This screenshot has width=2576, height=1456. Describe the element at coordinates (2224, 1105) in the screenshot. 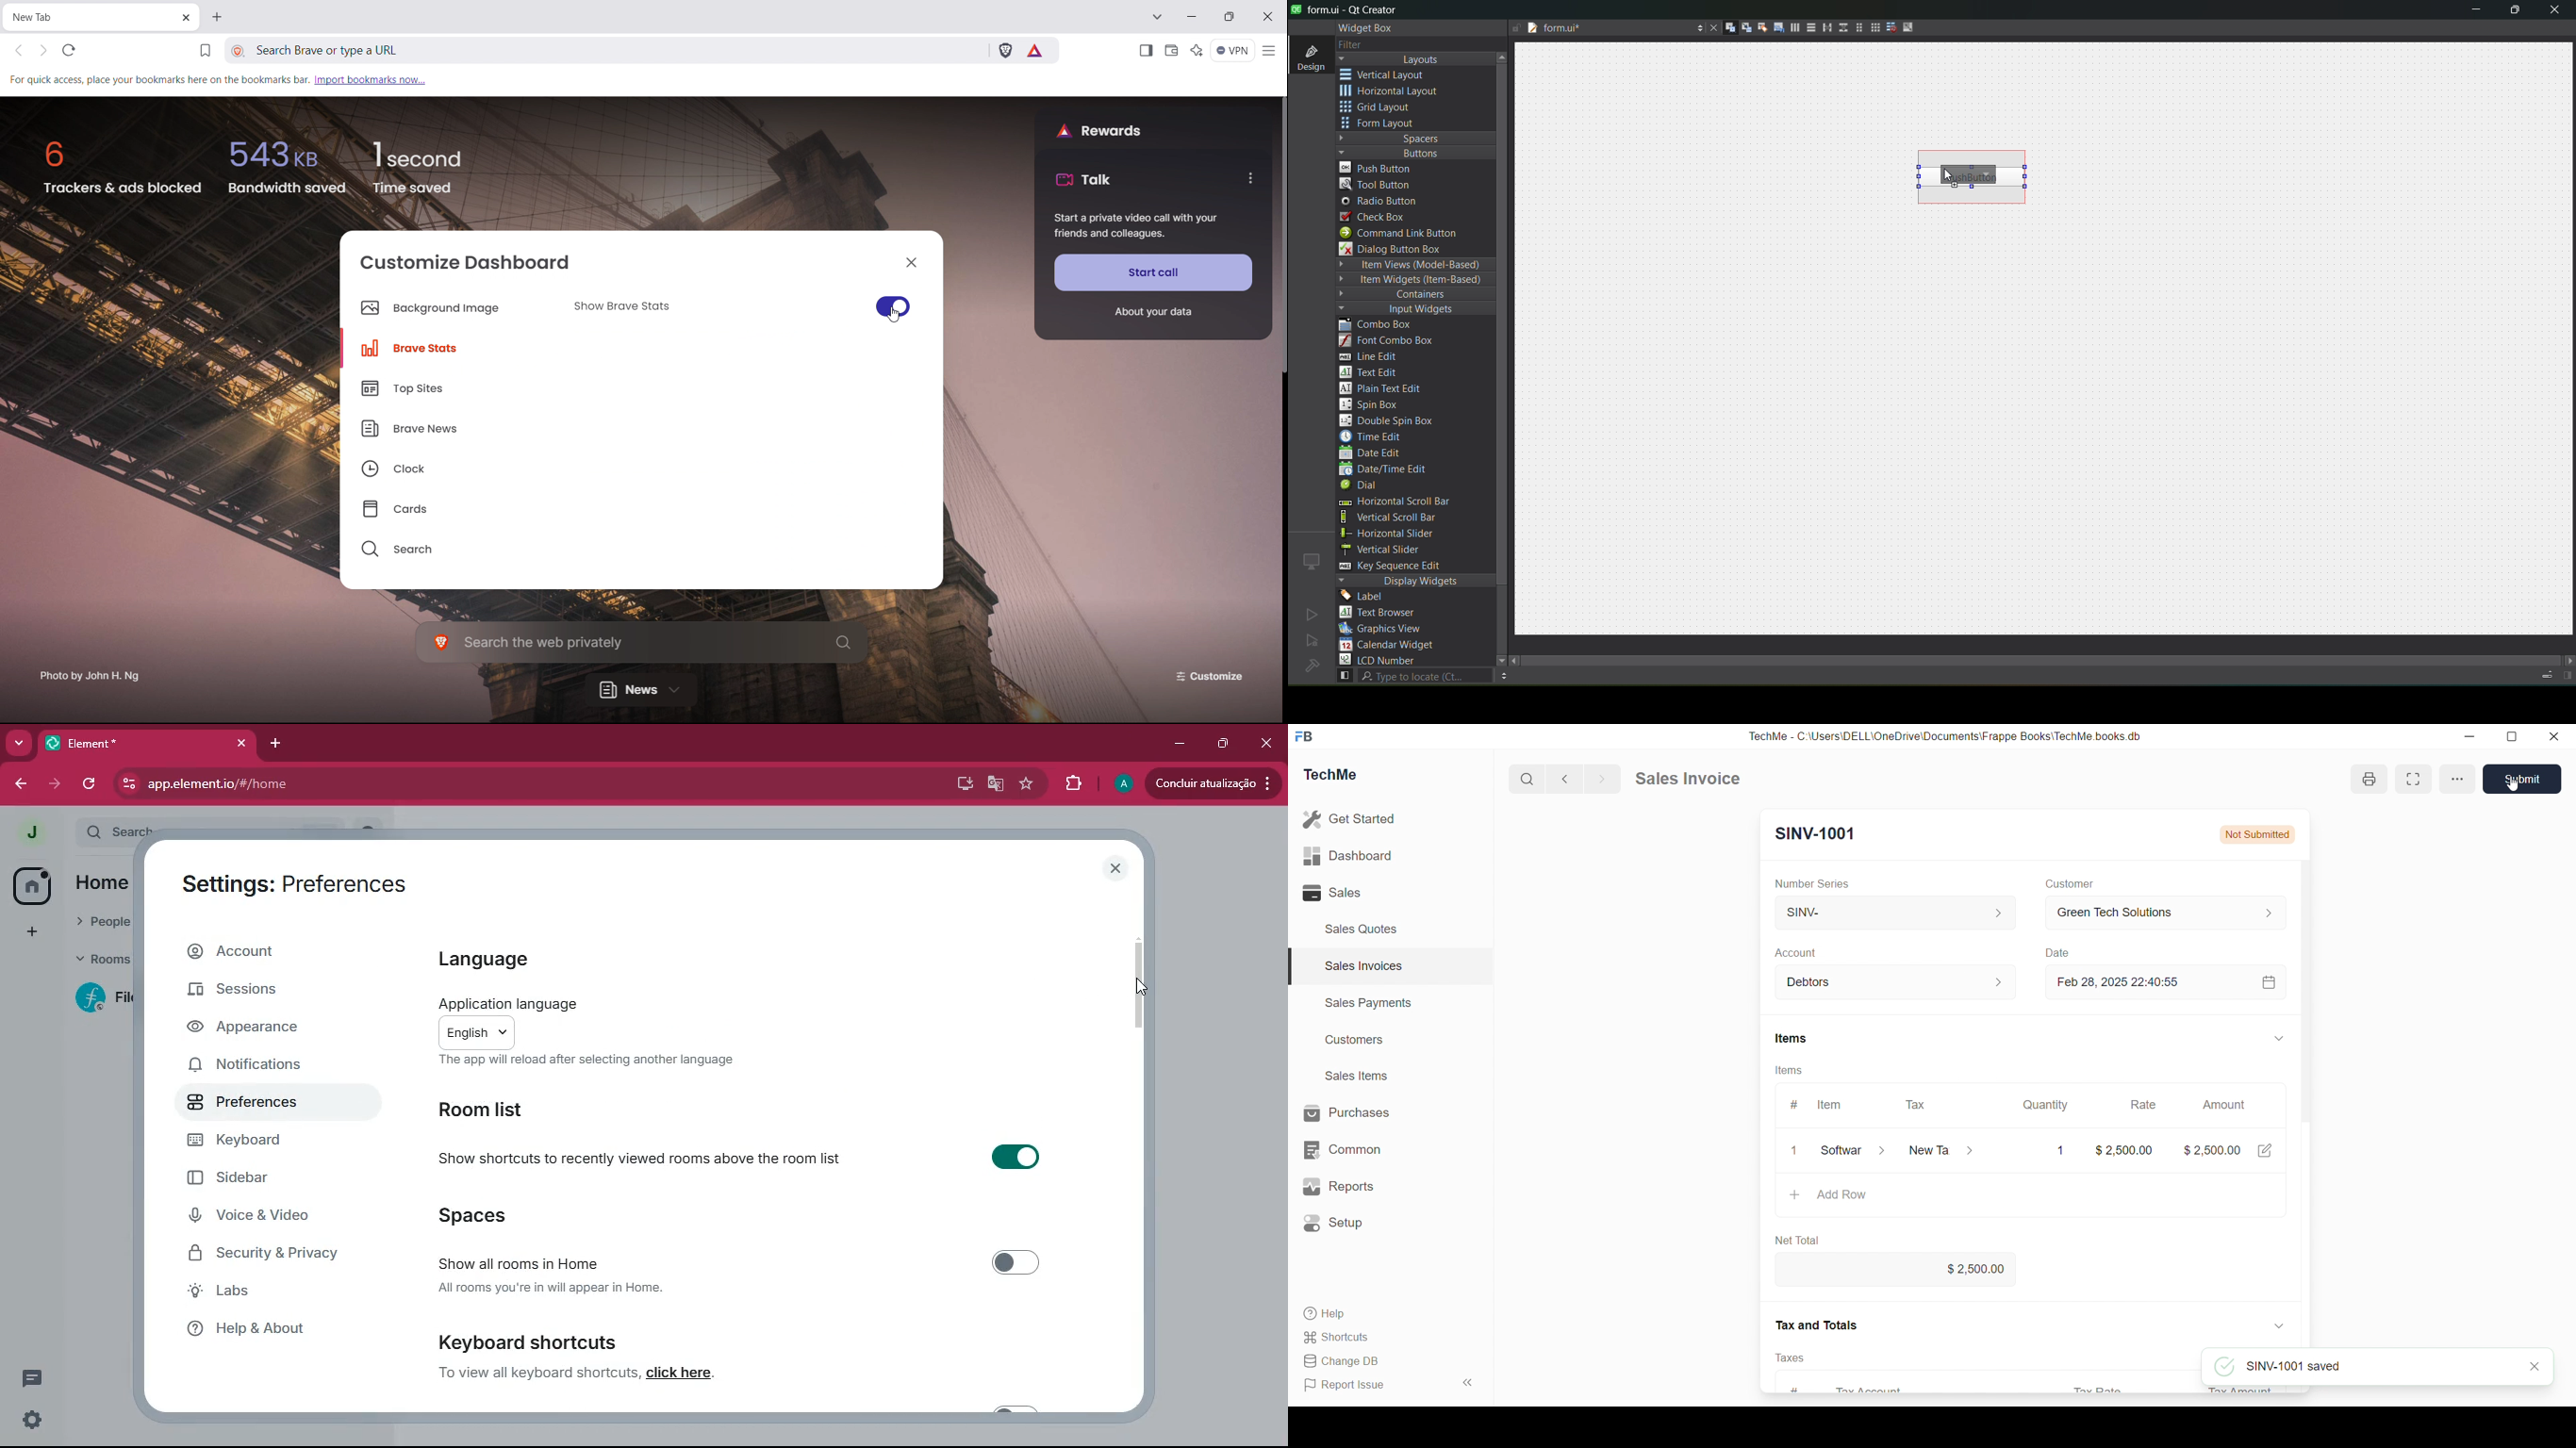

I see `Amount` at that location.